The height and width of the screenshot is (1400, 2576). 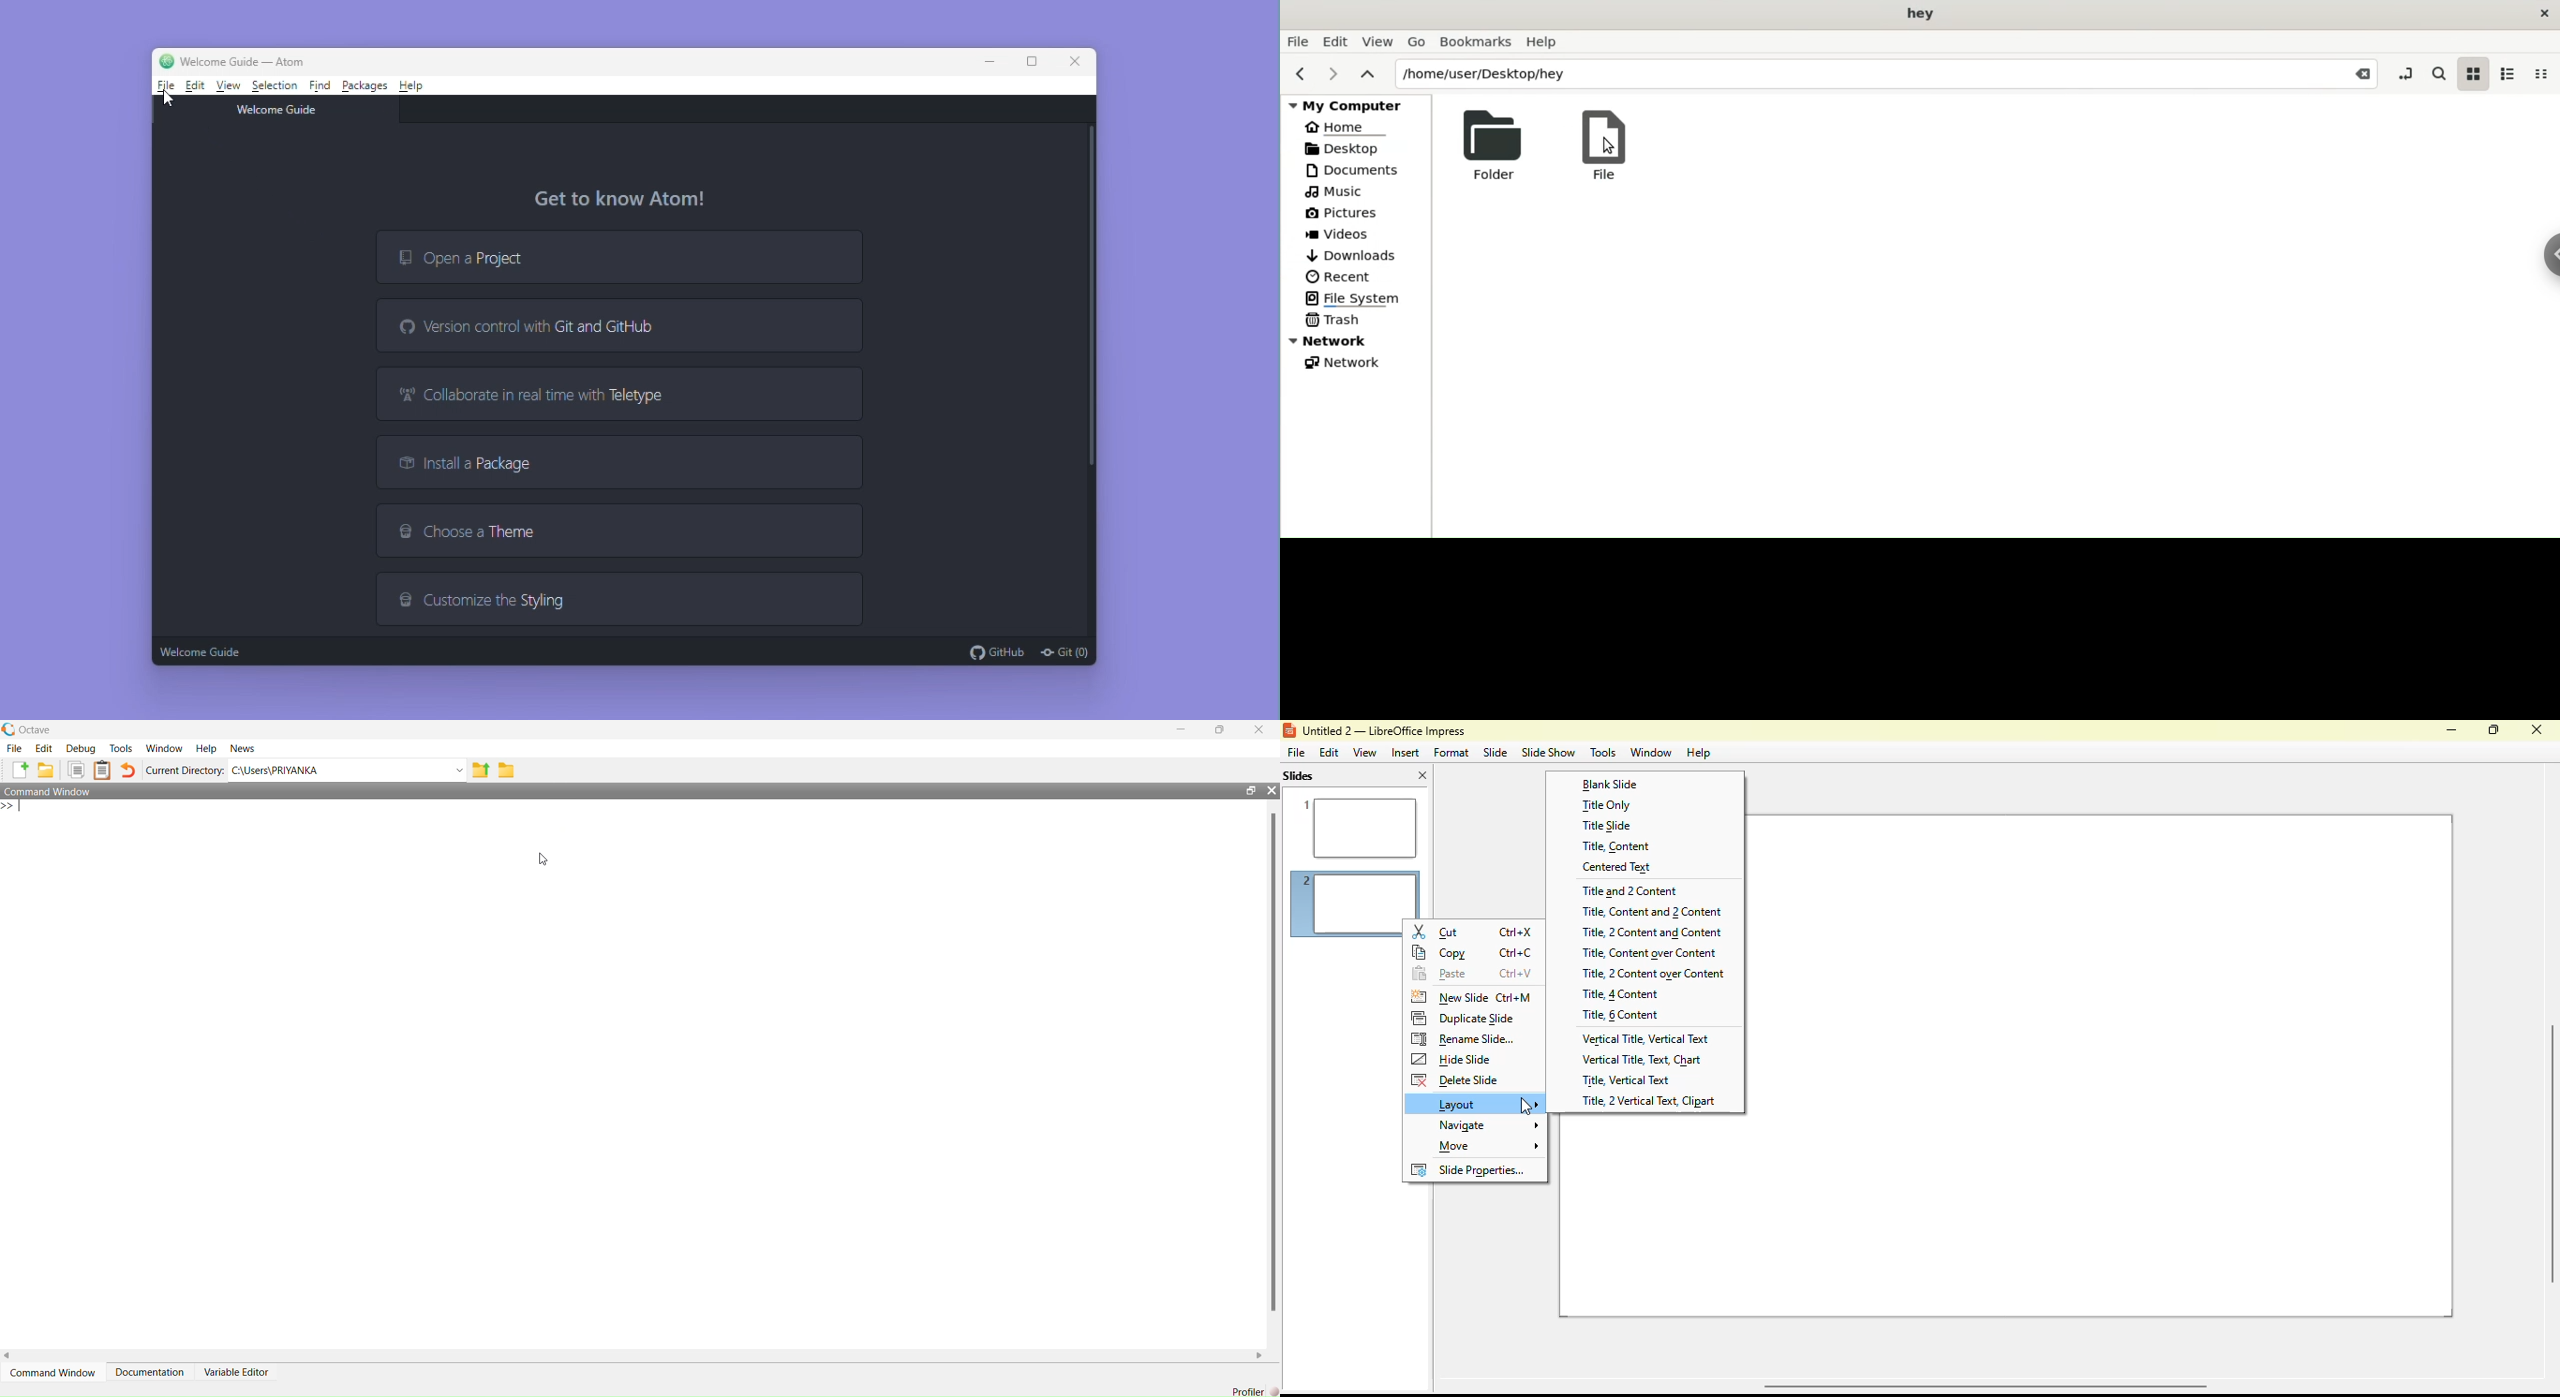 I want to click on title, so click(x=1383, y=731).